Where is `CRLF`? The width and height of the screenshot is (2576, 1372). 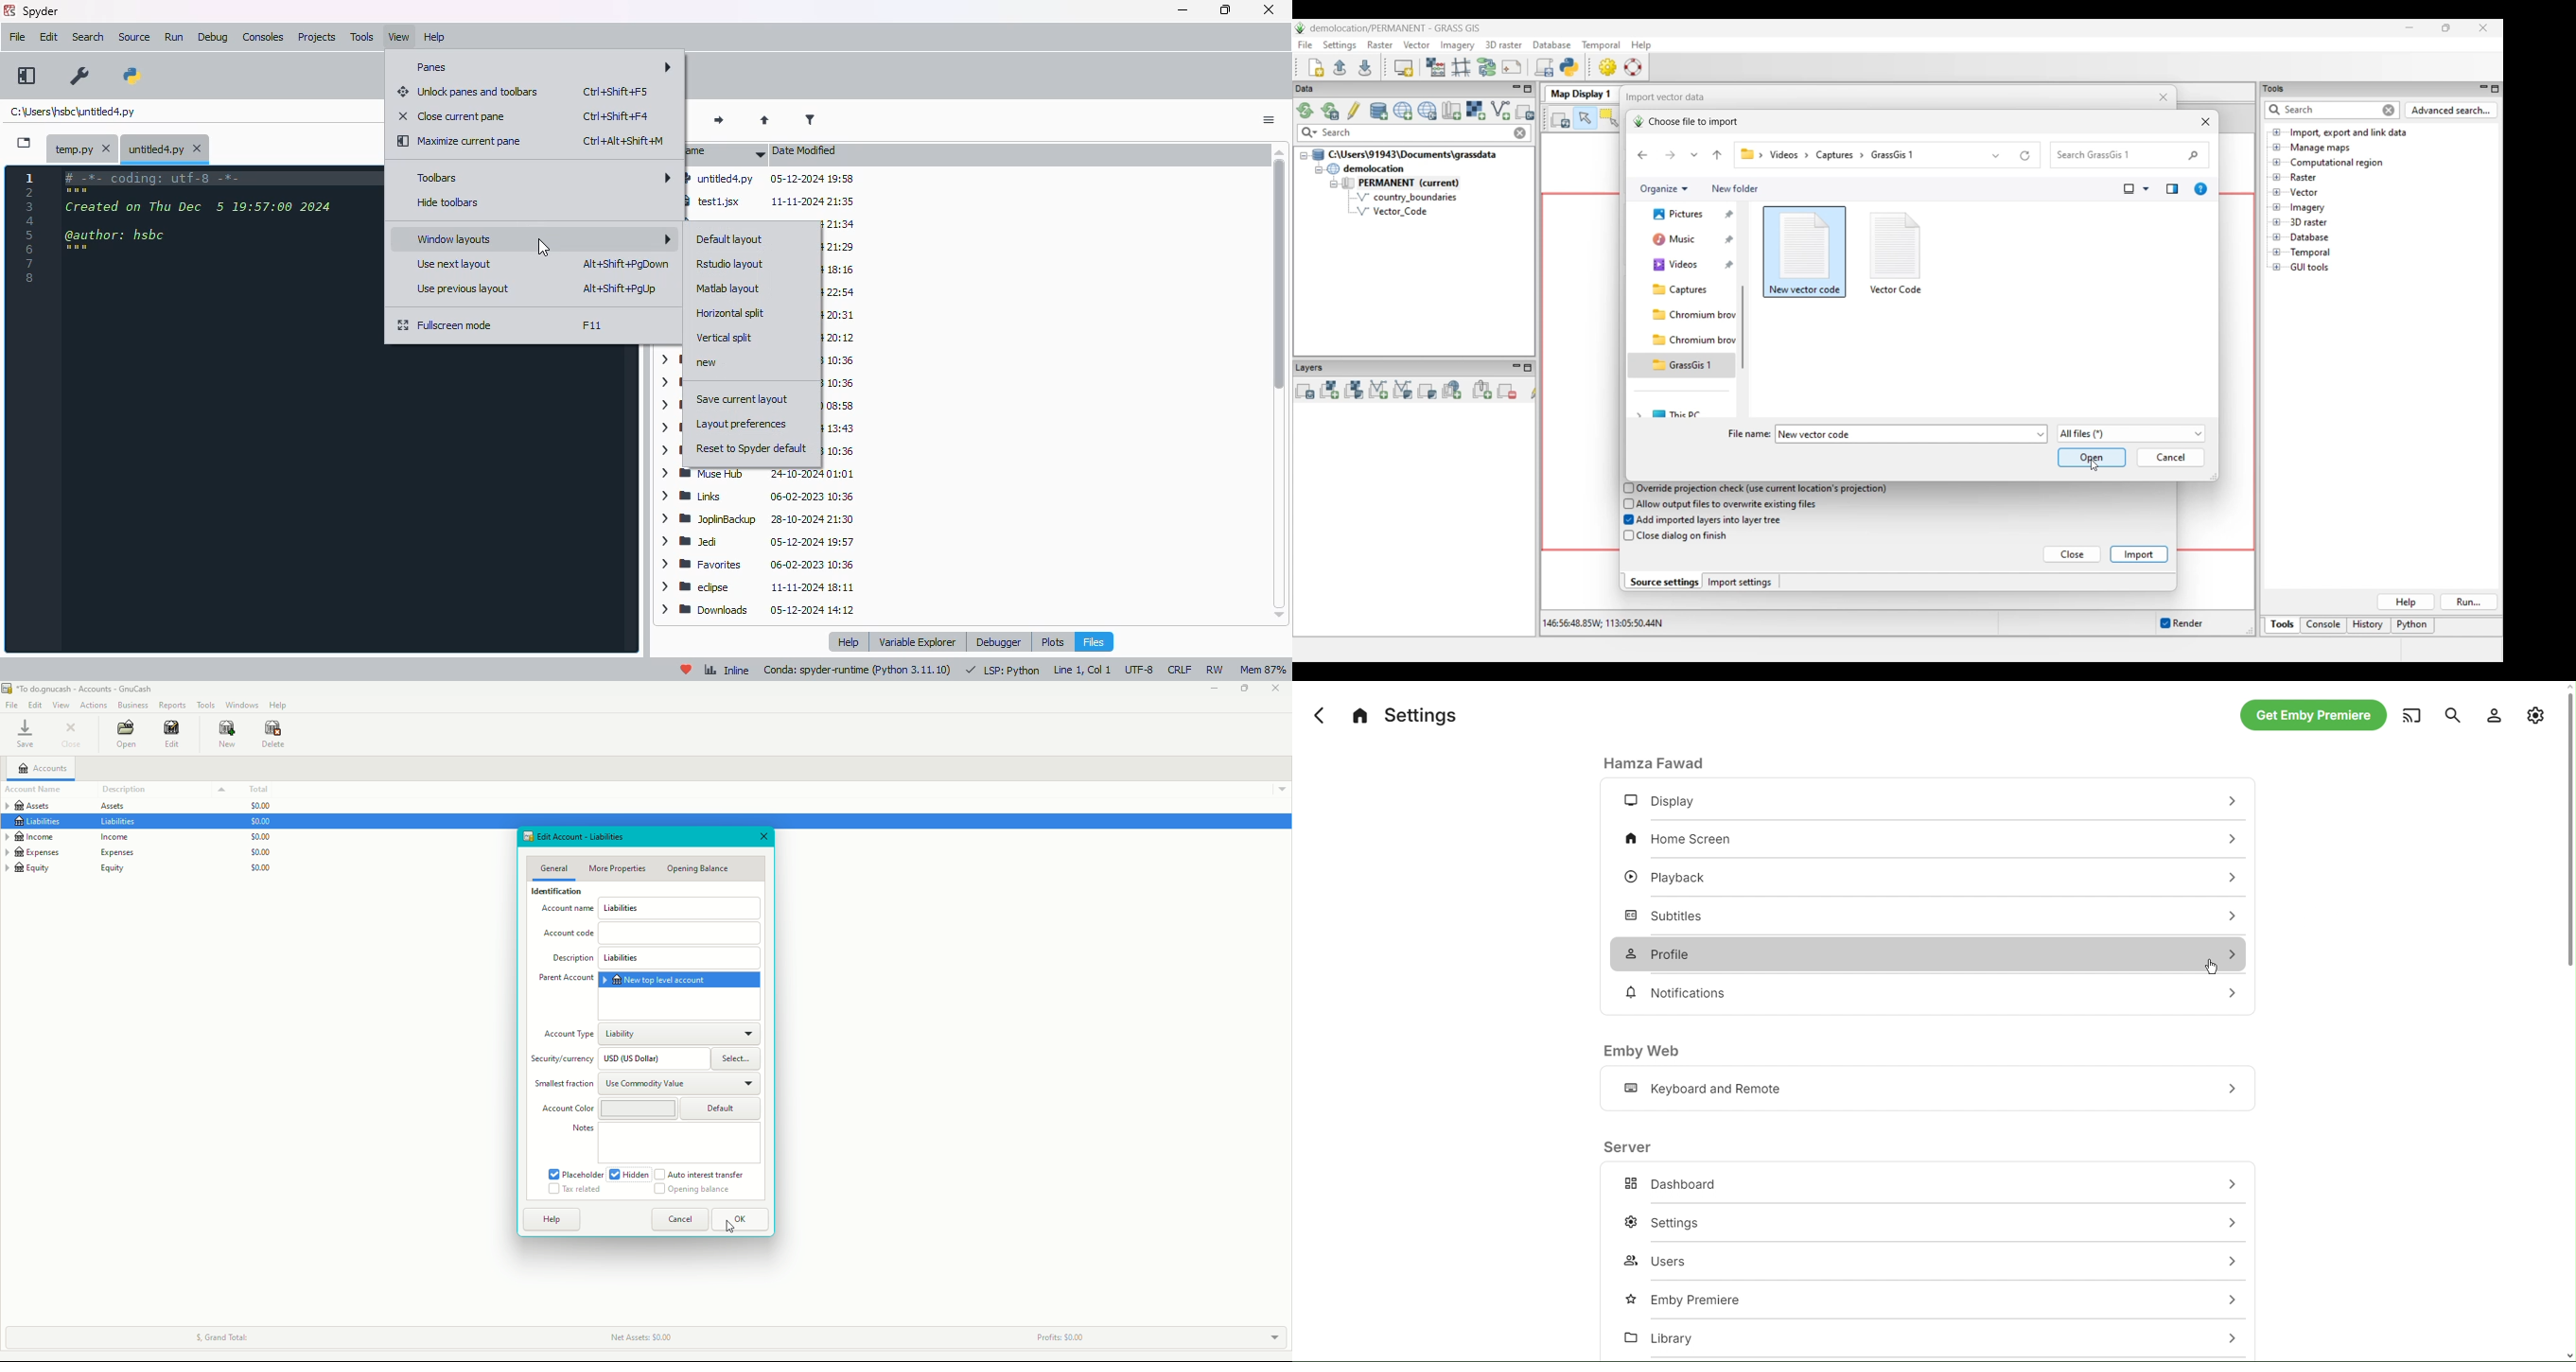
CRLF is located at coordinates (1182, 669).